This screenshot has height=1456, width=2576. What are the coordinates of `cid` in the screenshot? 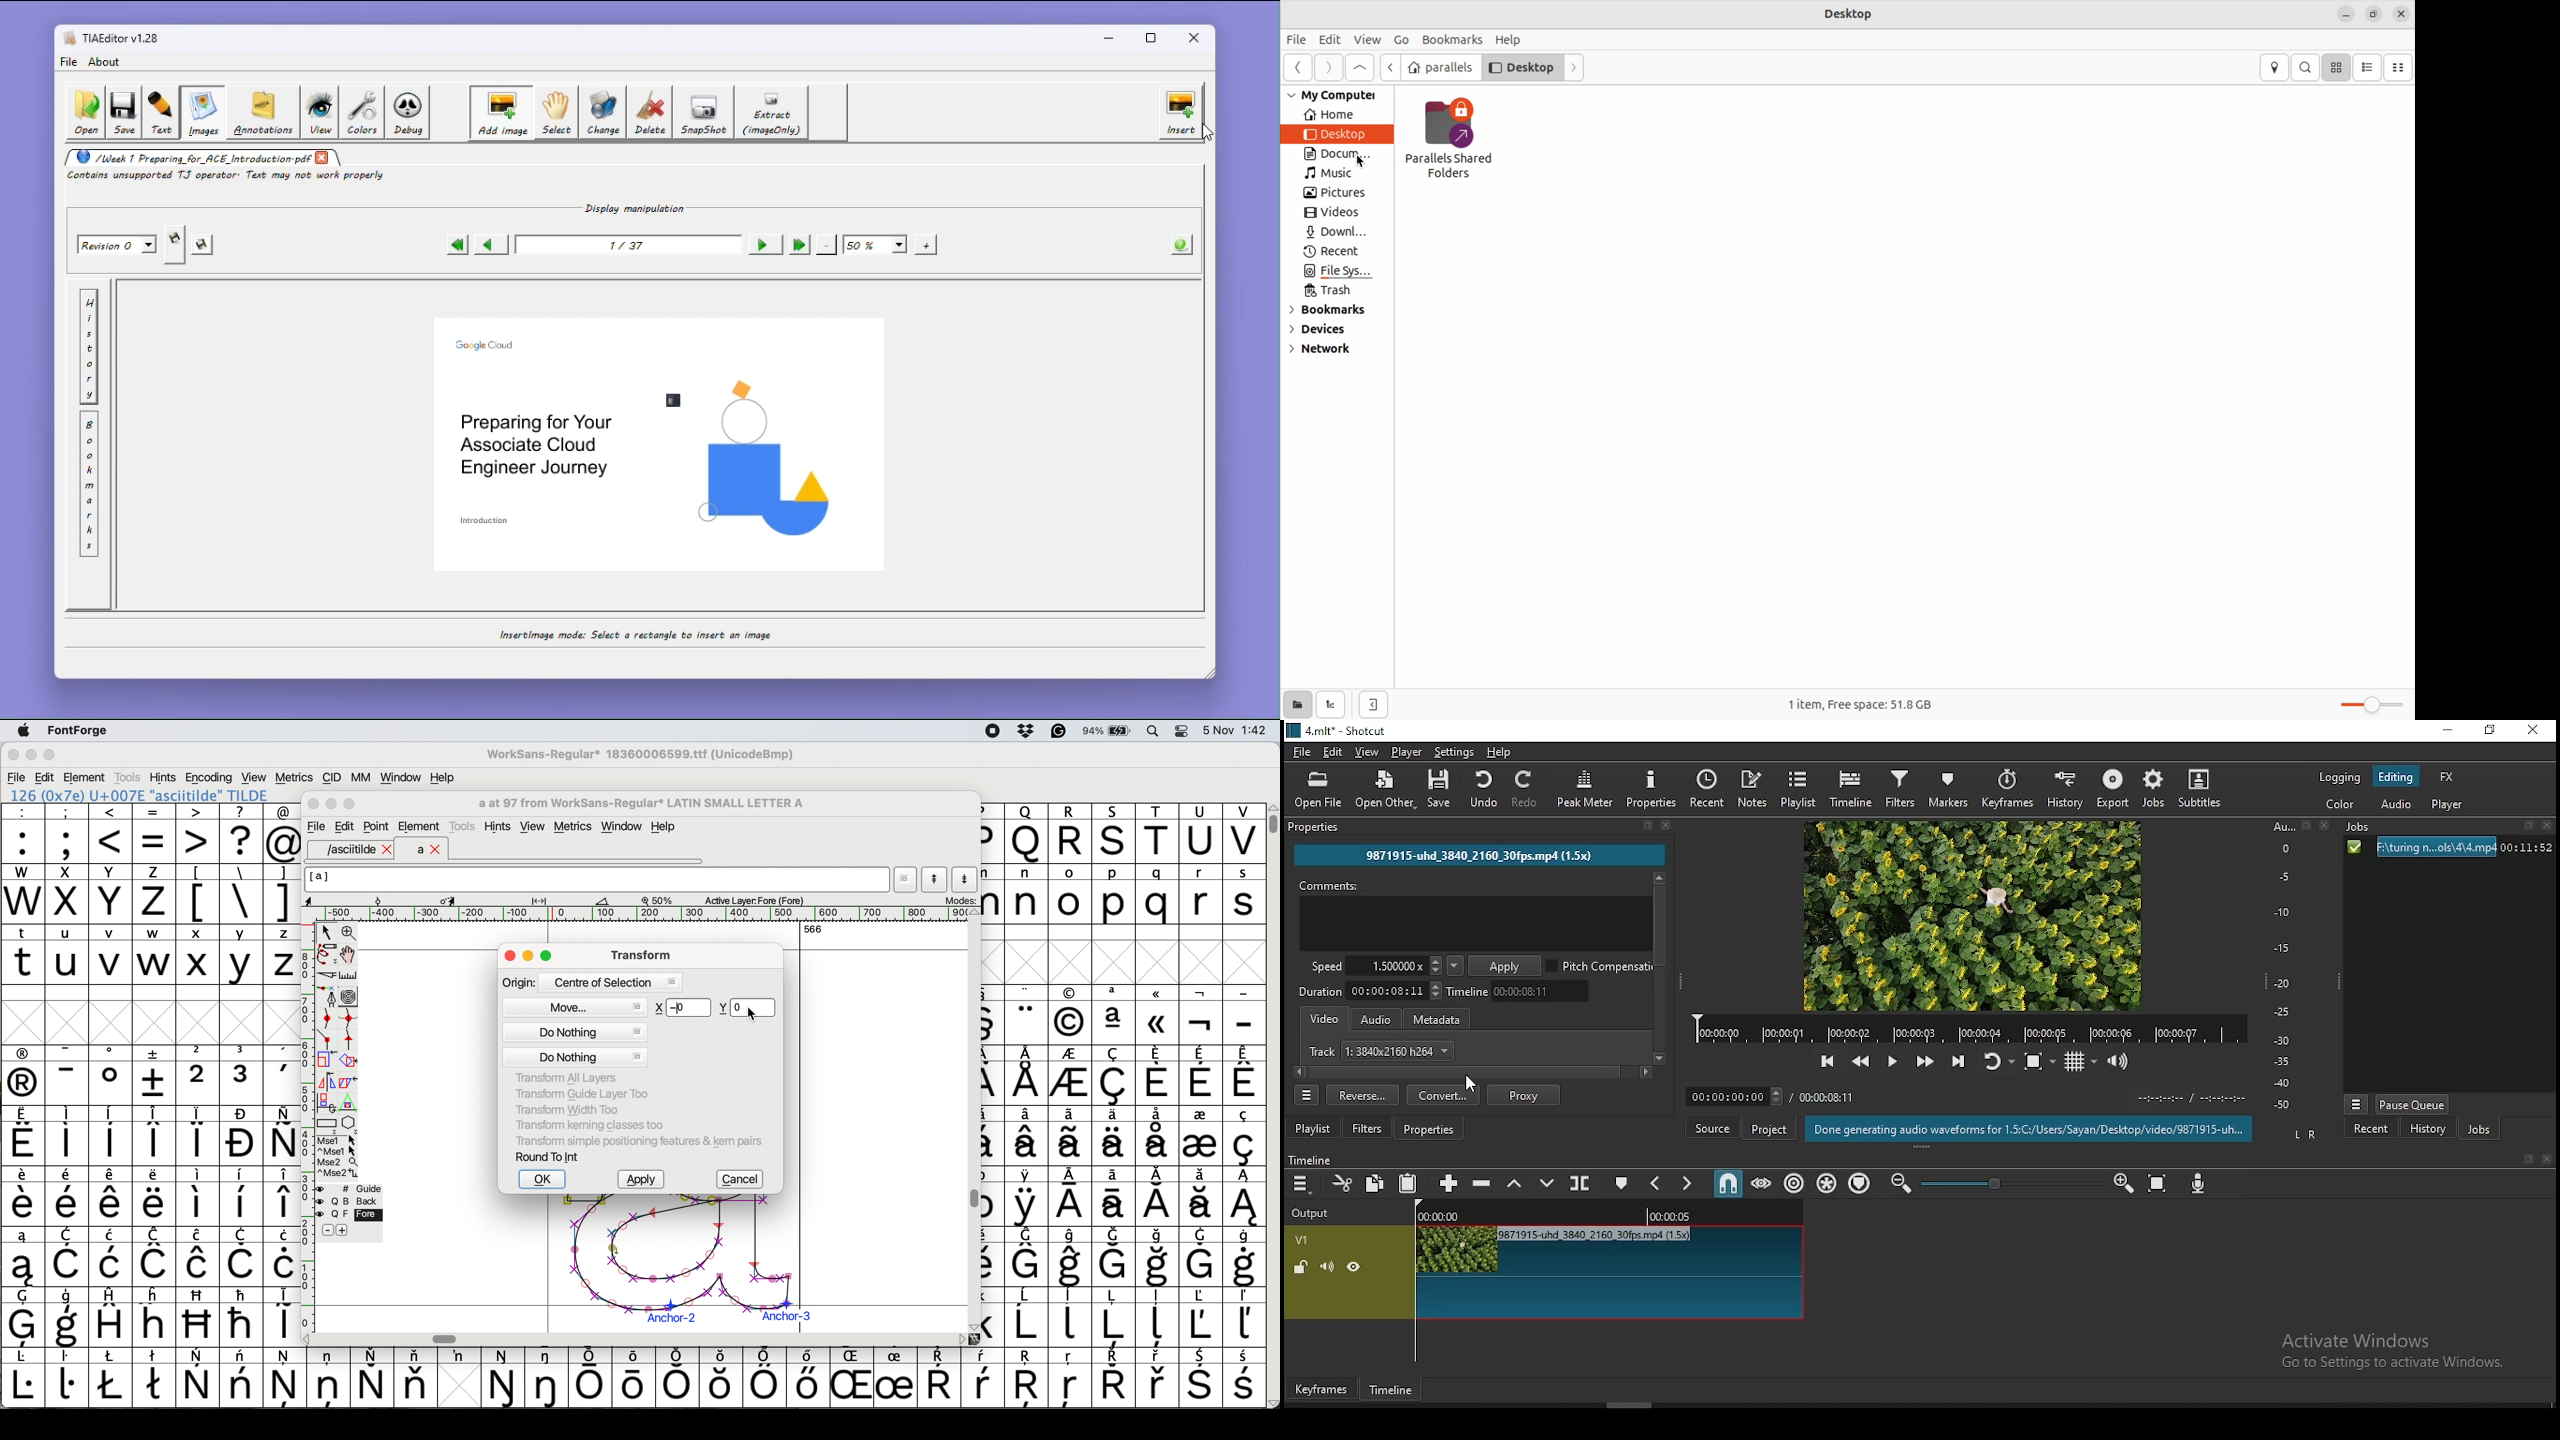 It's located at (331, 778).